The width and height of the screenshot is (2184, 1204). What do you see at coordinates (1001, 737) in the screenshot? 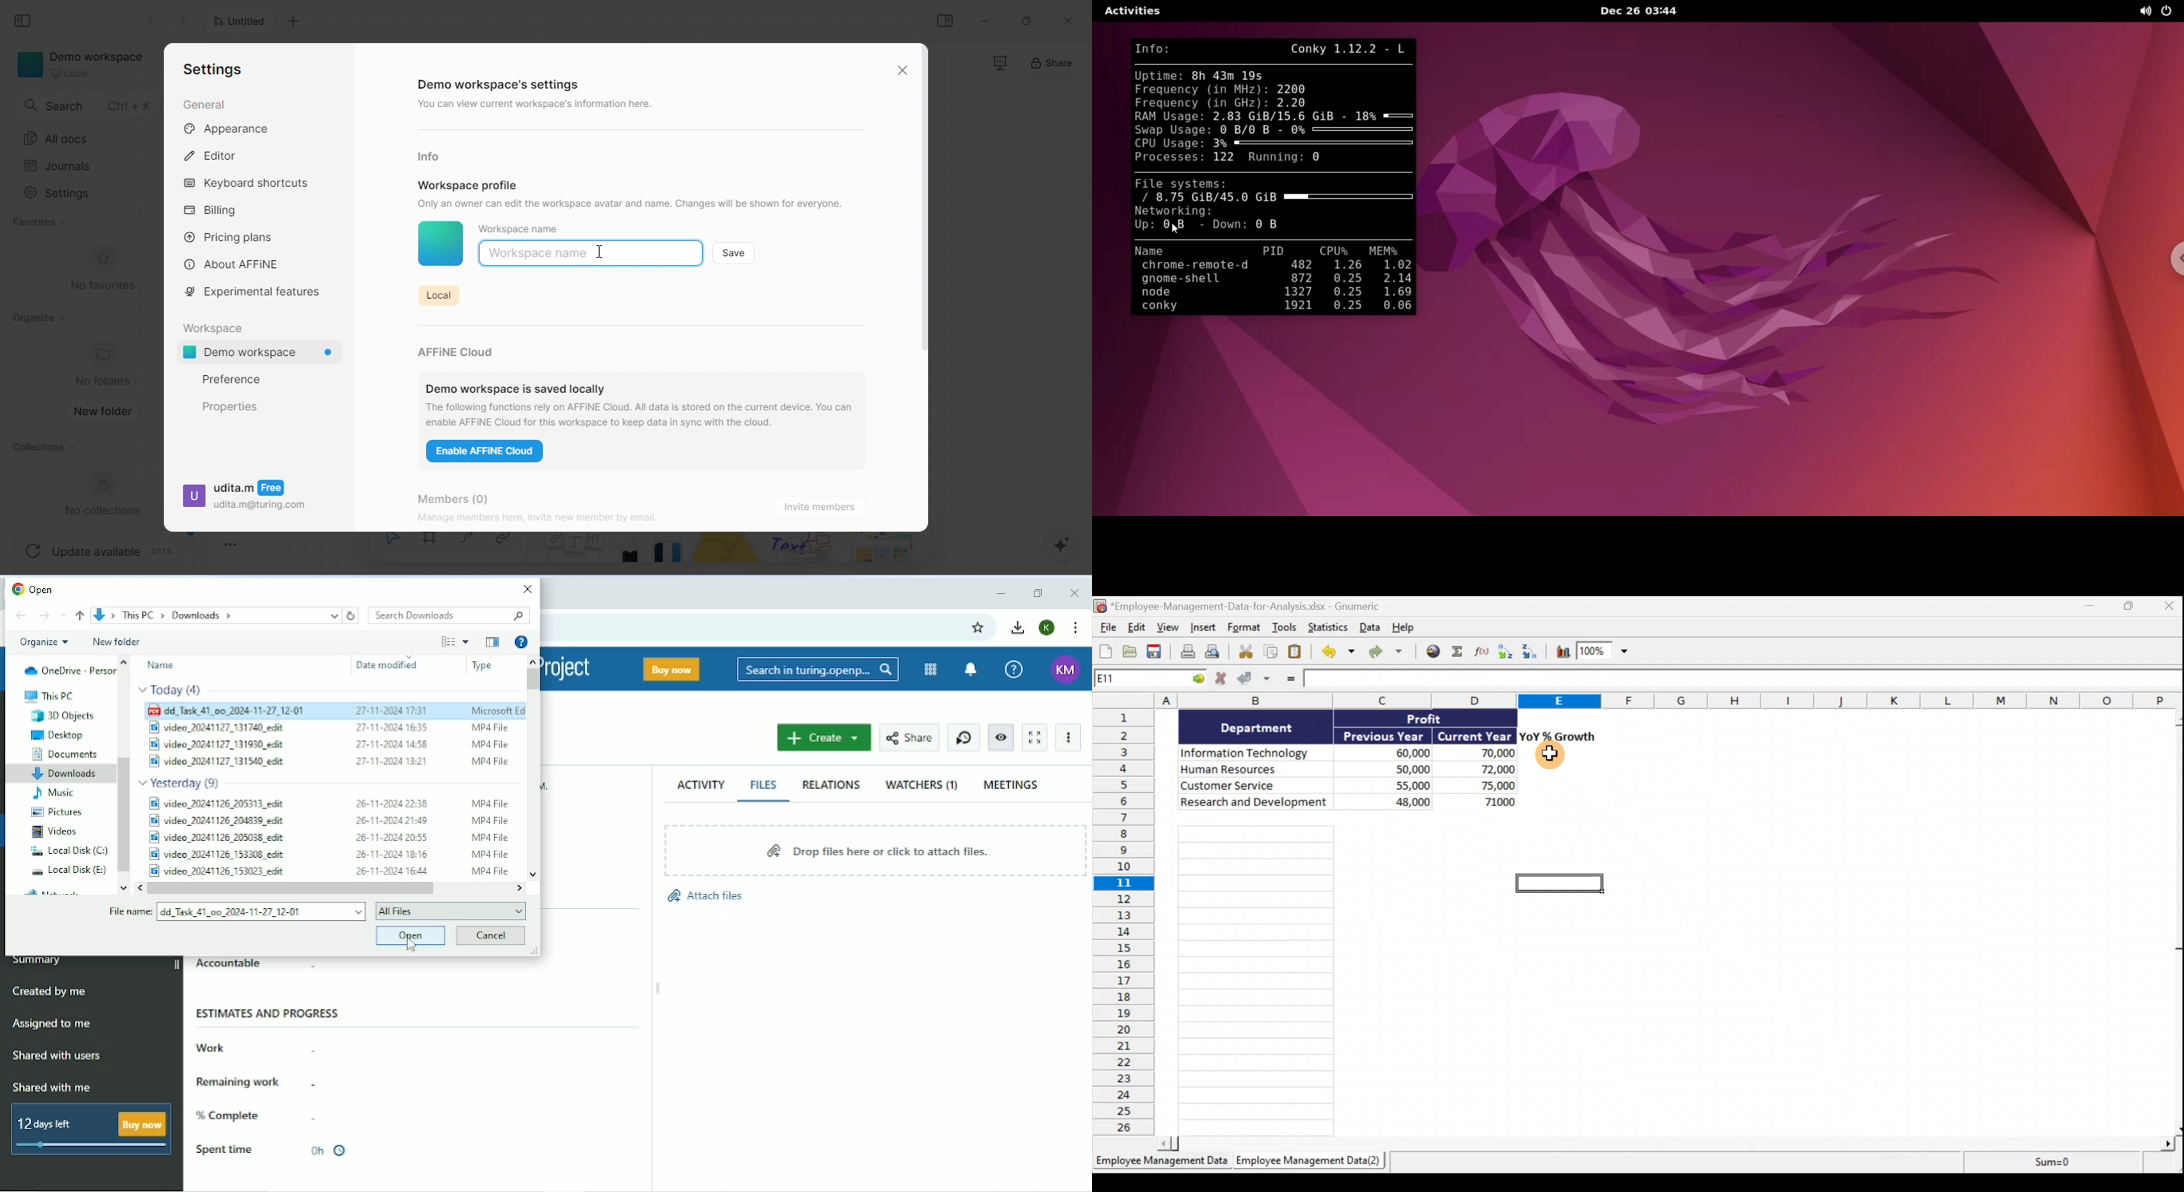
I see `Unwatch work package` at bounding box center [1001, 737].